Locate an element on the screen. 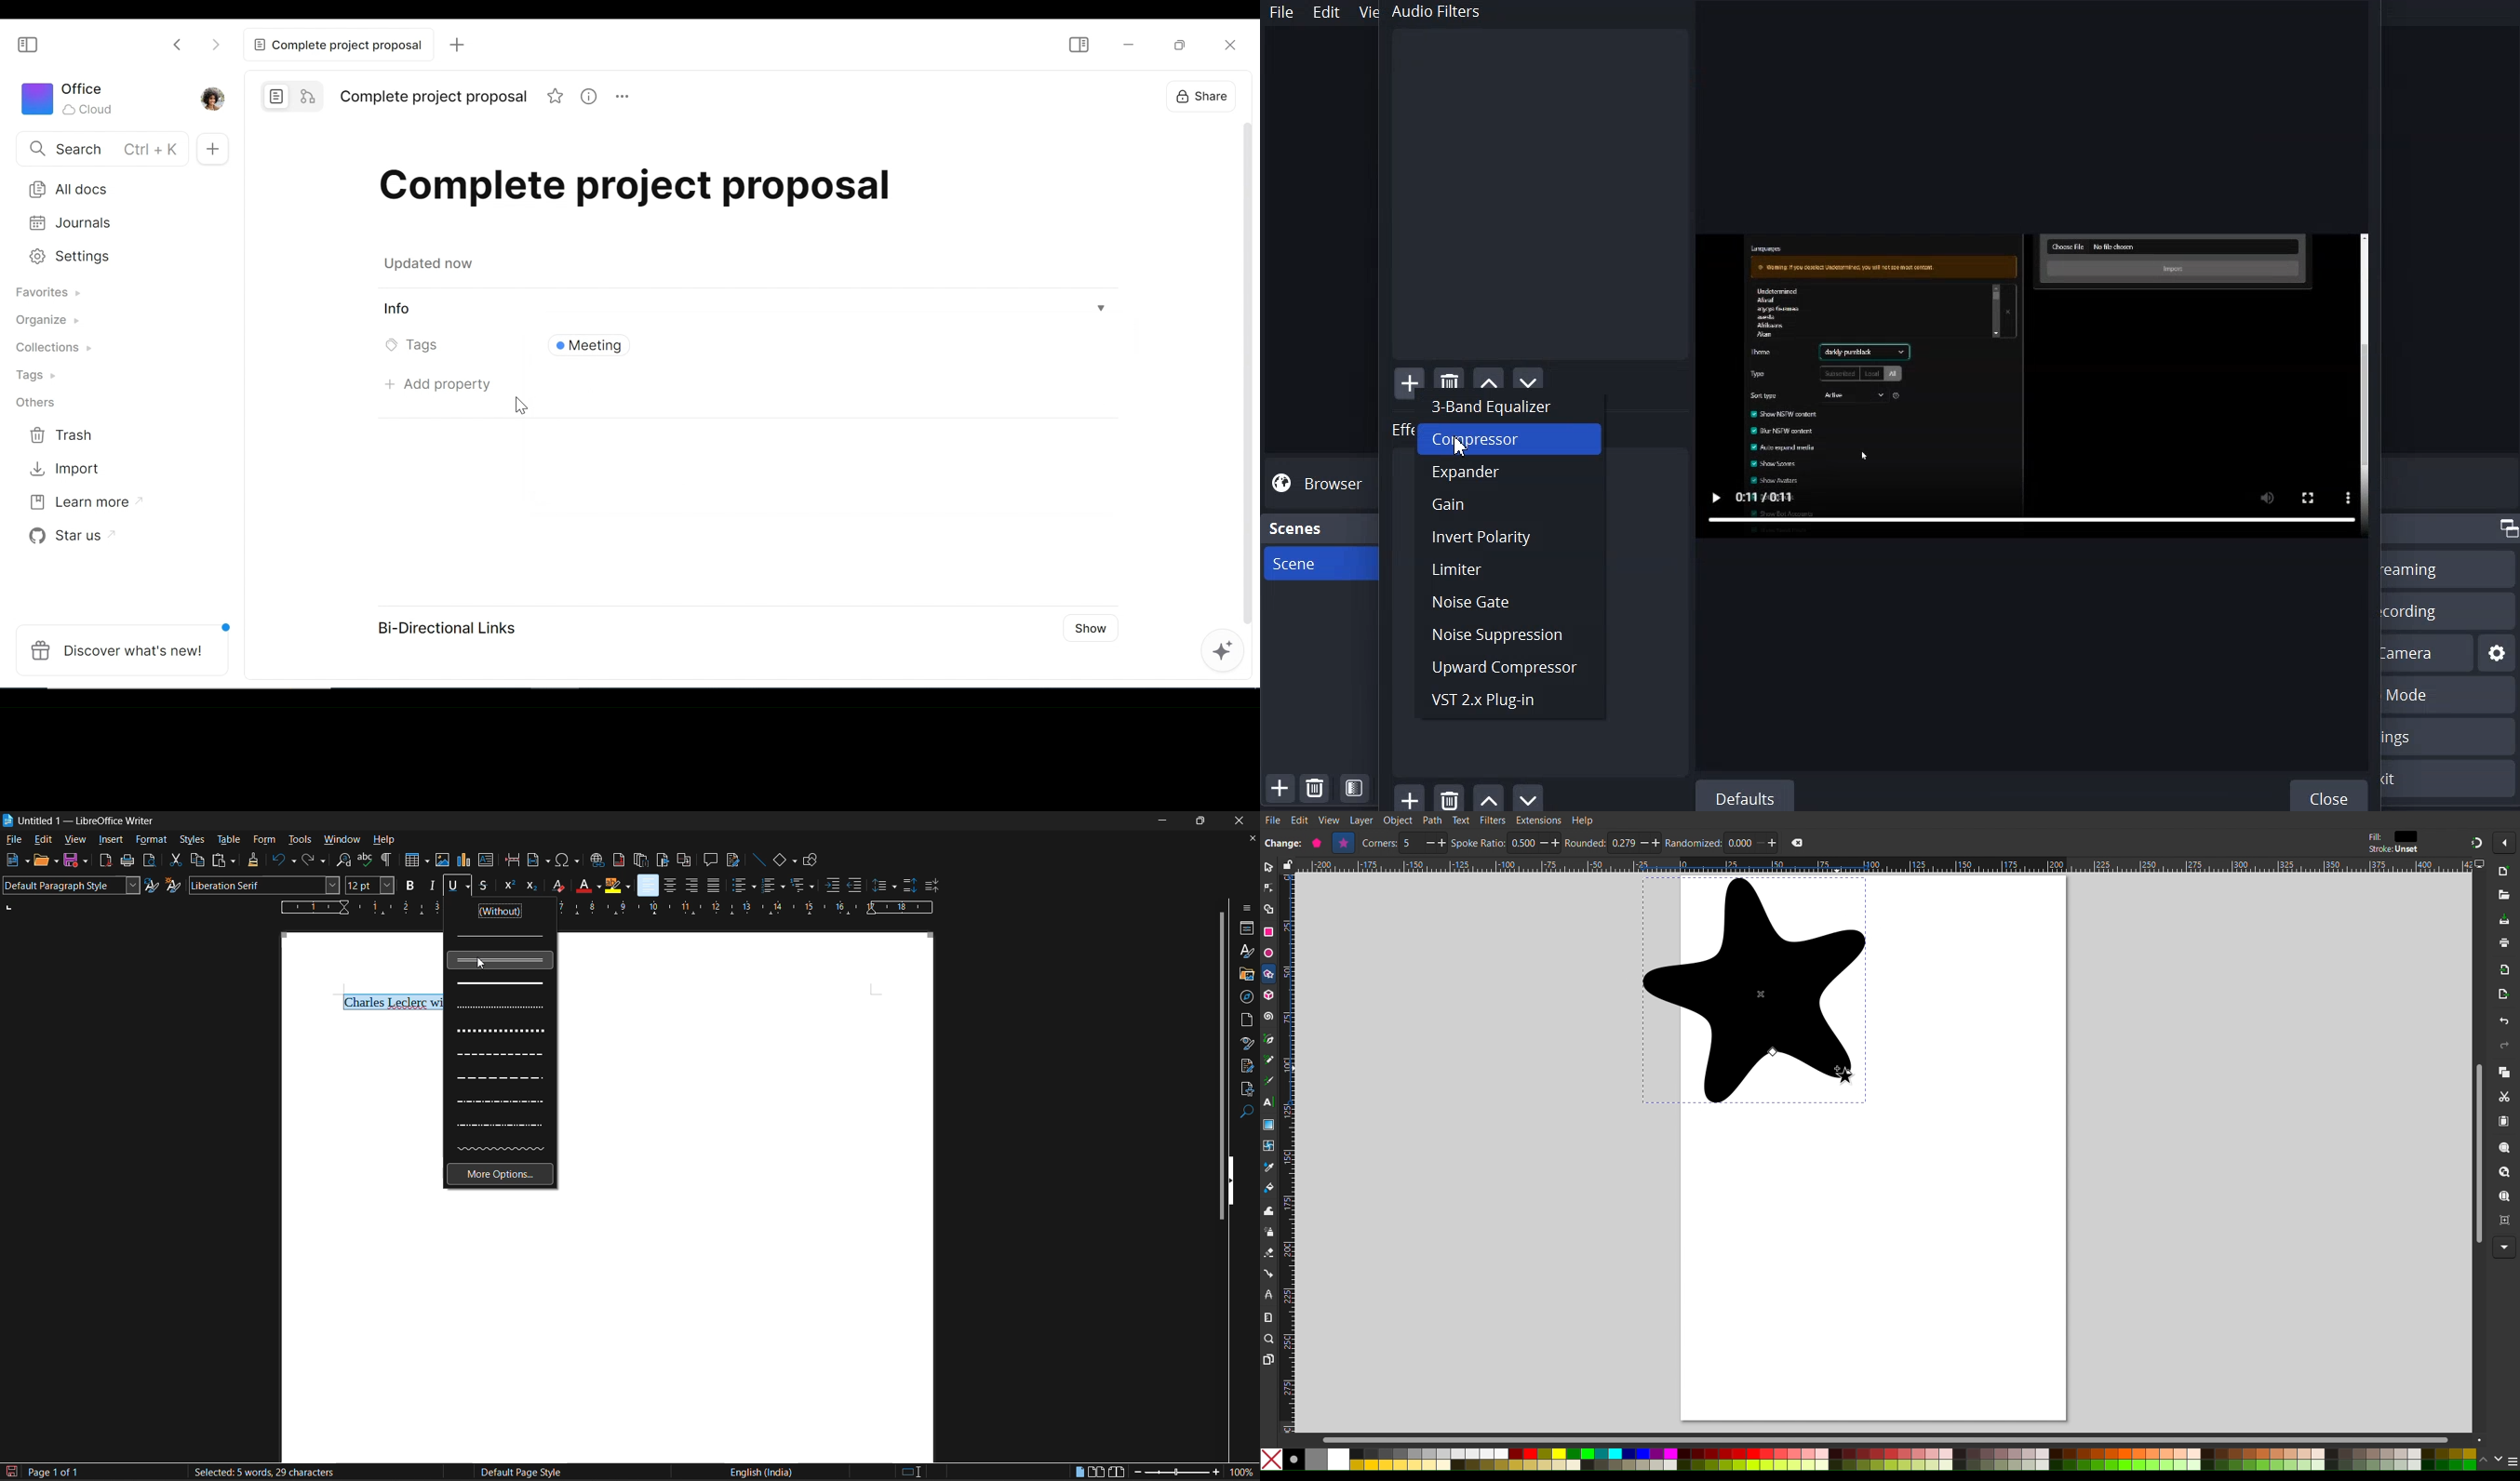 The height and width of the screenshot is (1484, 2520). Start Recording is located at coordinates (2446, 610).